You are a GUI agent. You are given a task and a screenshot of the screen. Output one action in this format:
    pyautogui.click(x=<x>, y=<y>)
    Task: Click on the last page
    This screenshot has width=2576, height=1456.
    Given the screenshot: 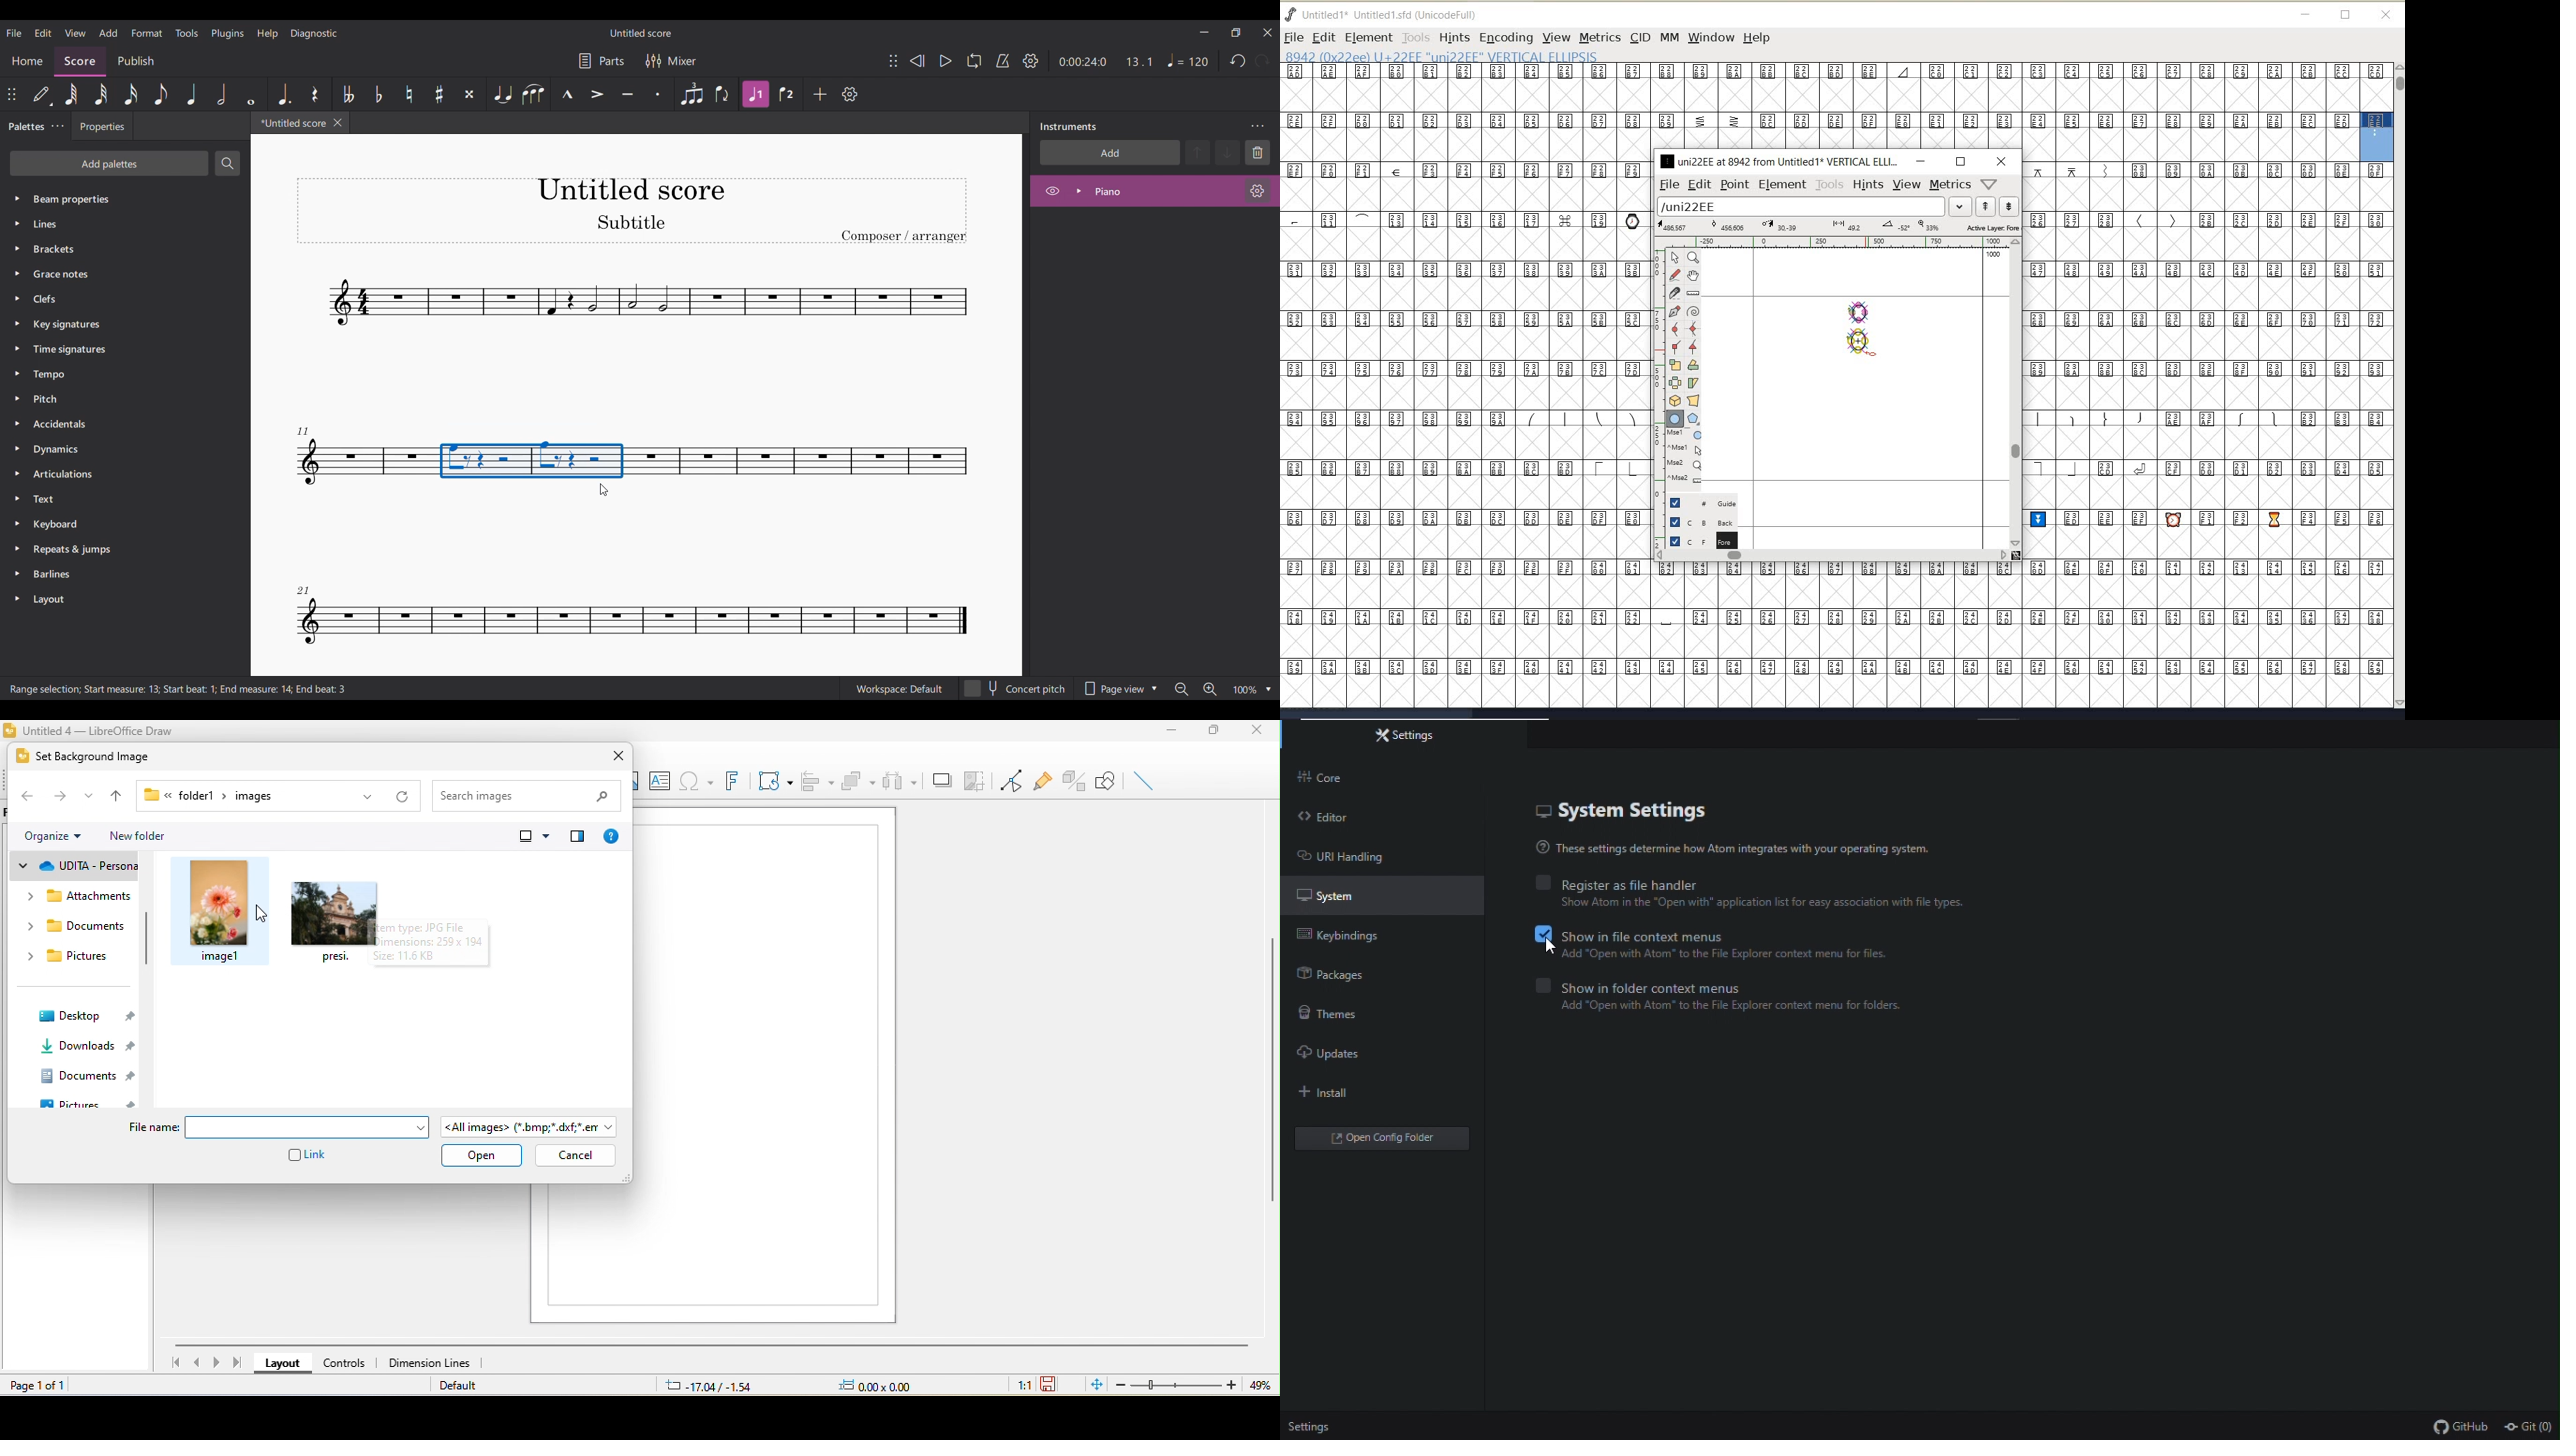 What is the action you would take?
    pyautogui.click(x=240, y=1364)
    